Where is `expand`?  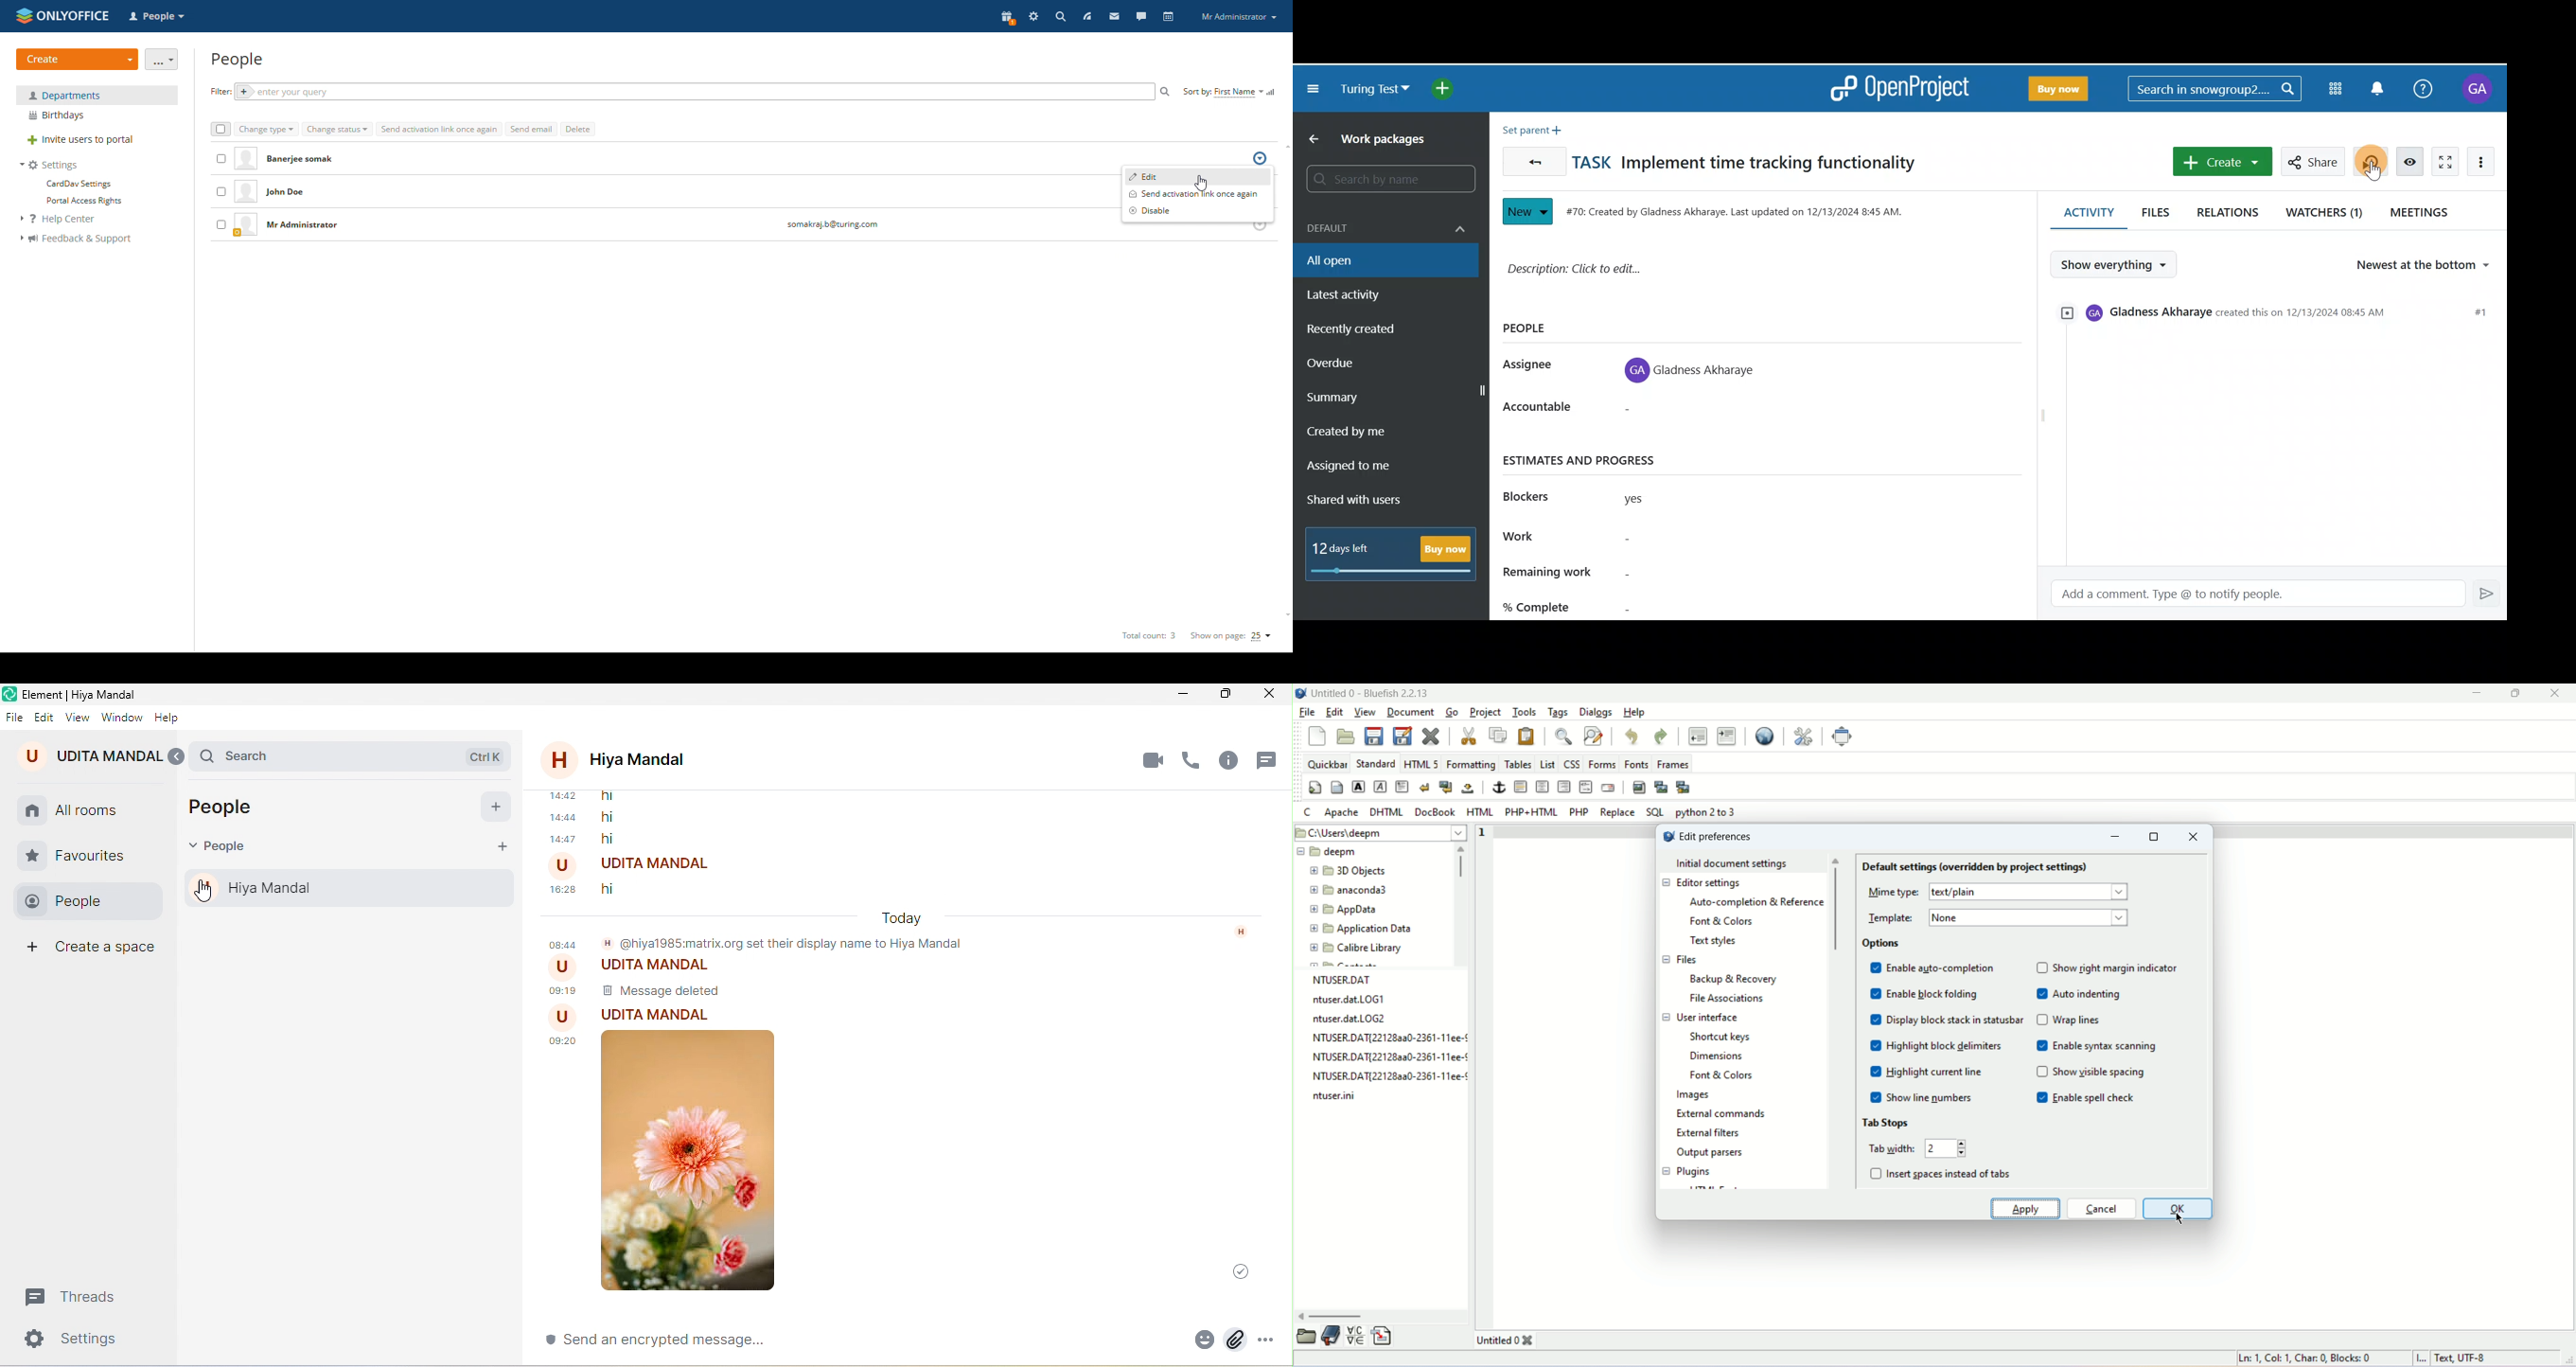 expand is located at coordinates (180, 758).